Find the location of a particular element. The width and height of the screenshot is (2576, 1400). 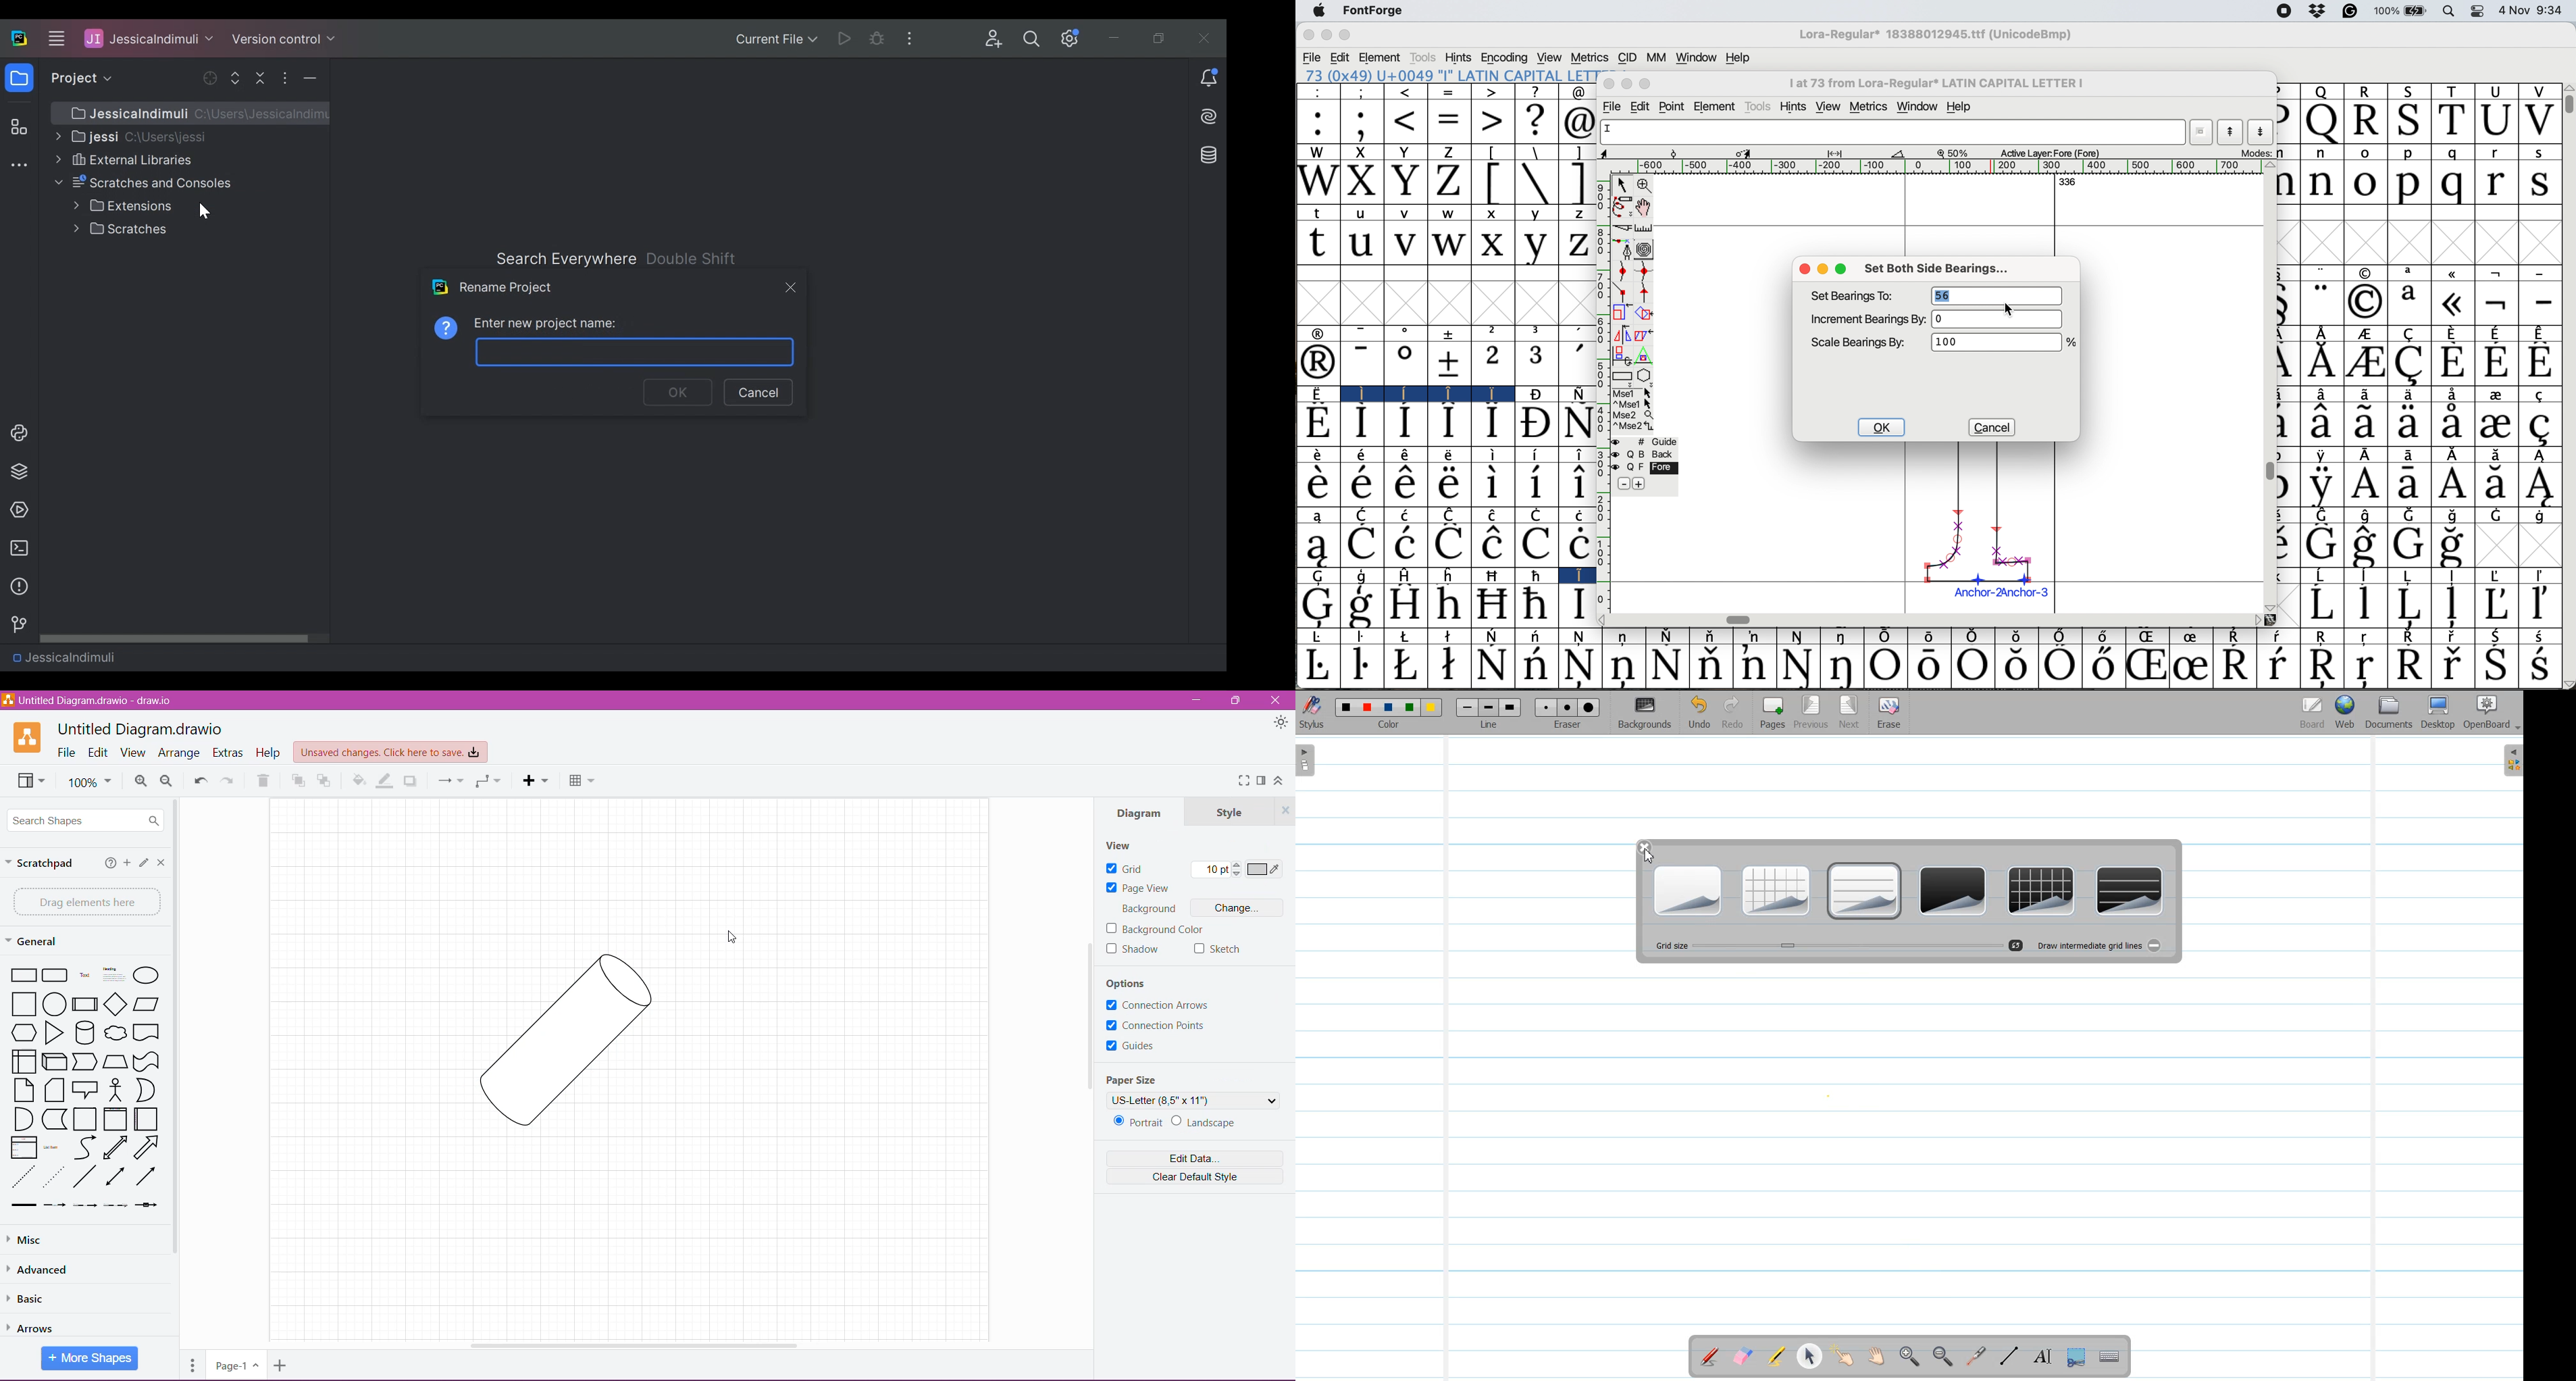

Symbol is located at coordinates (2149, 638).